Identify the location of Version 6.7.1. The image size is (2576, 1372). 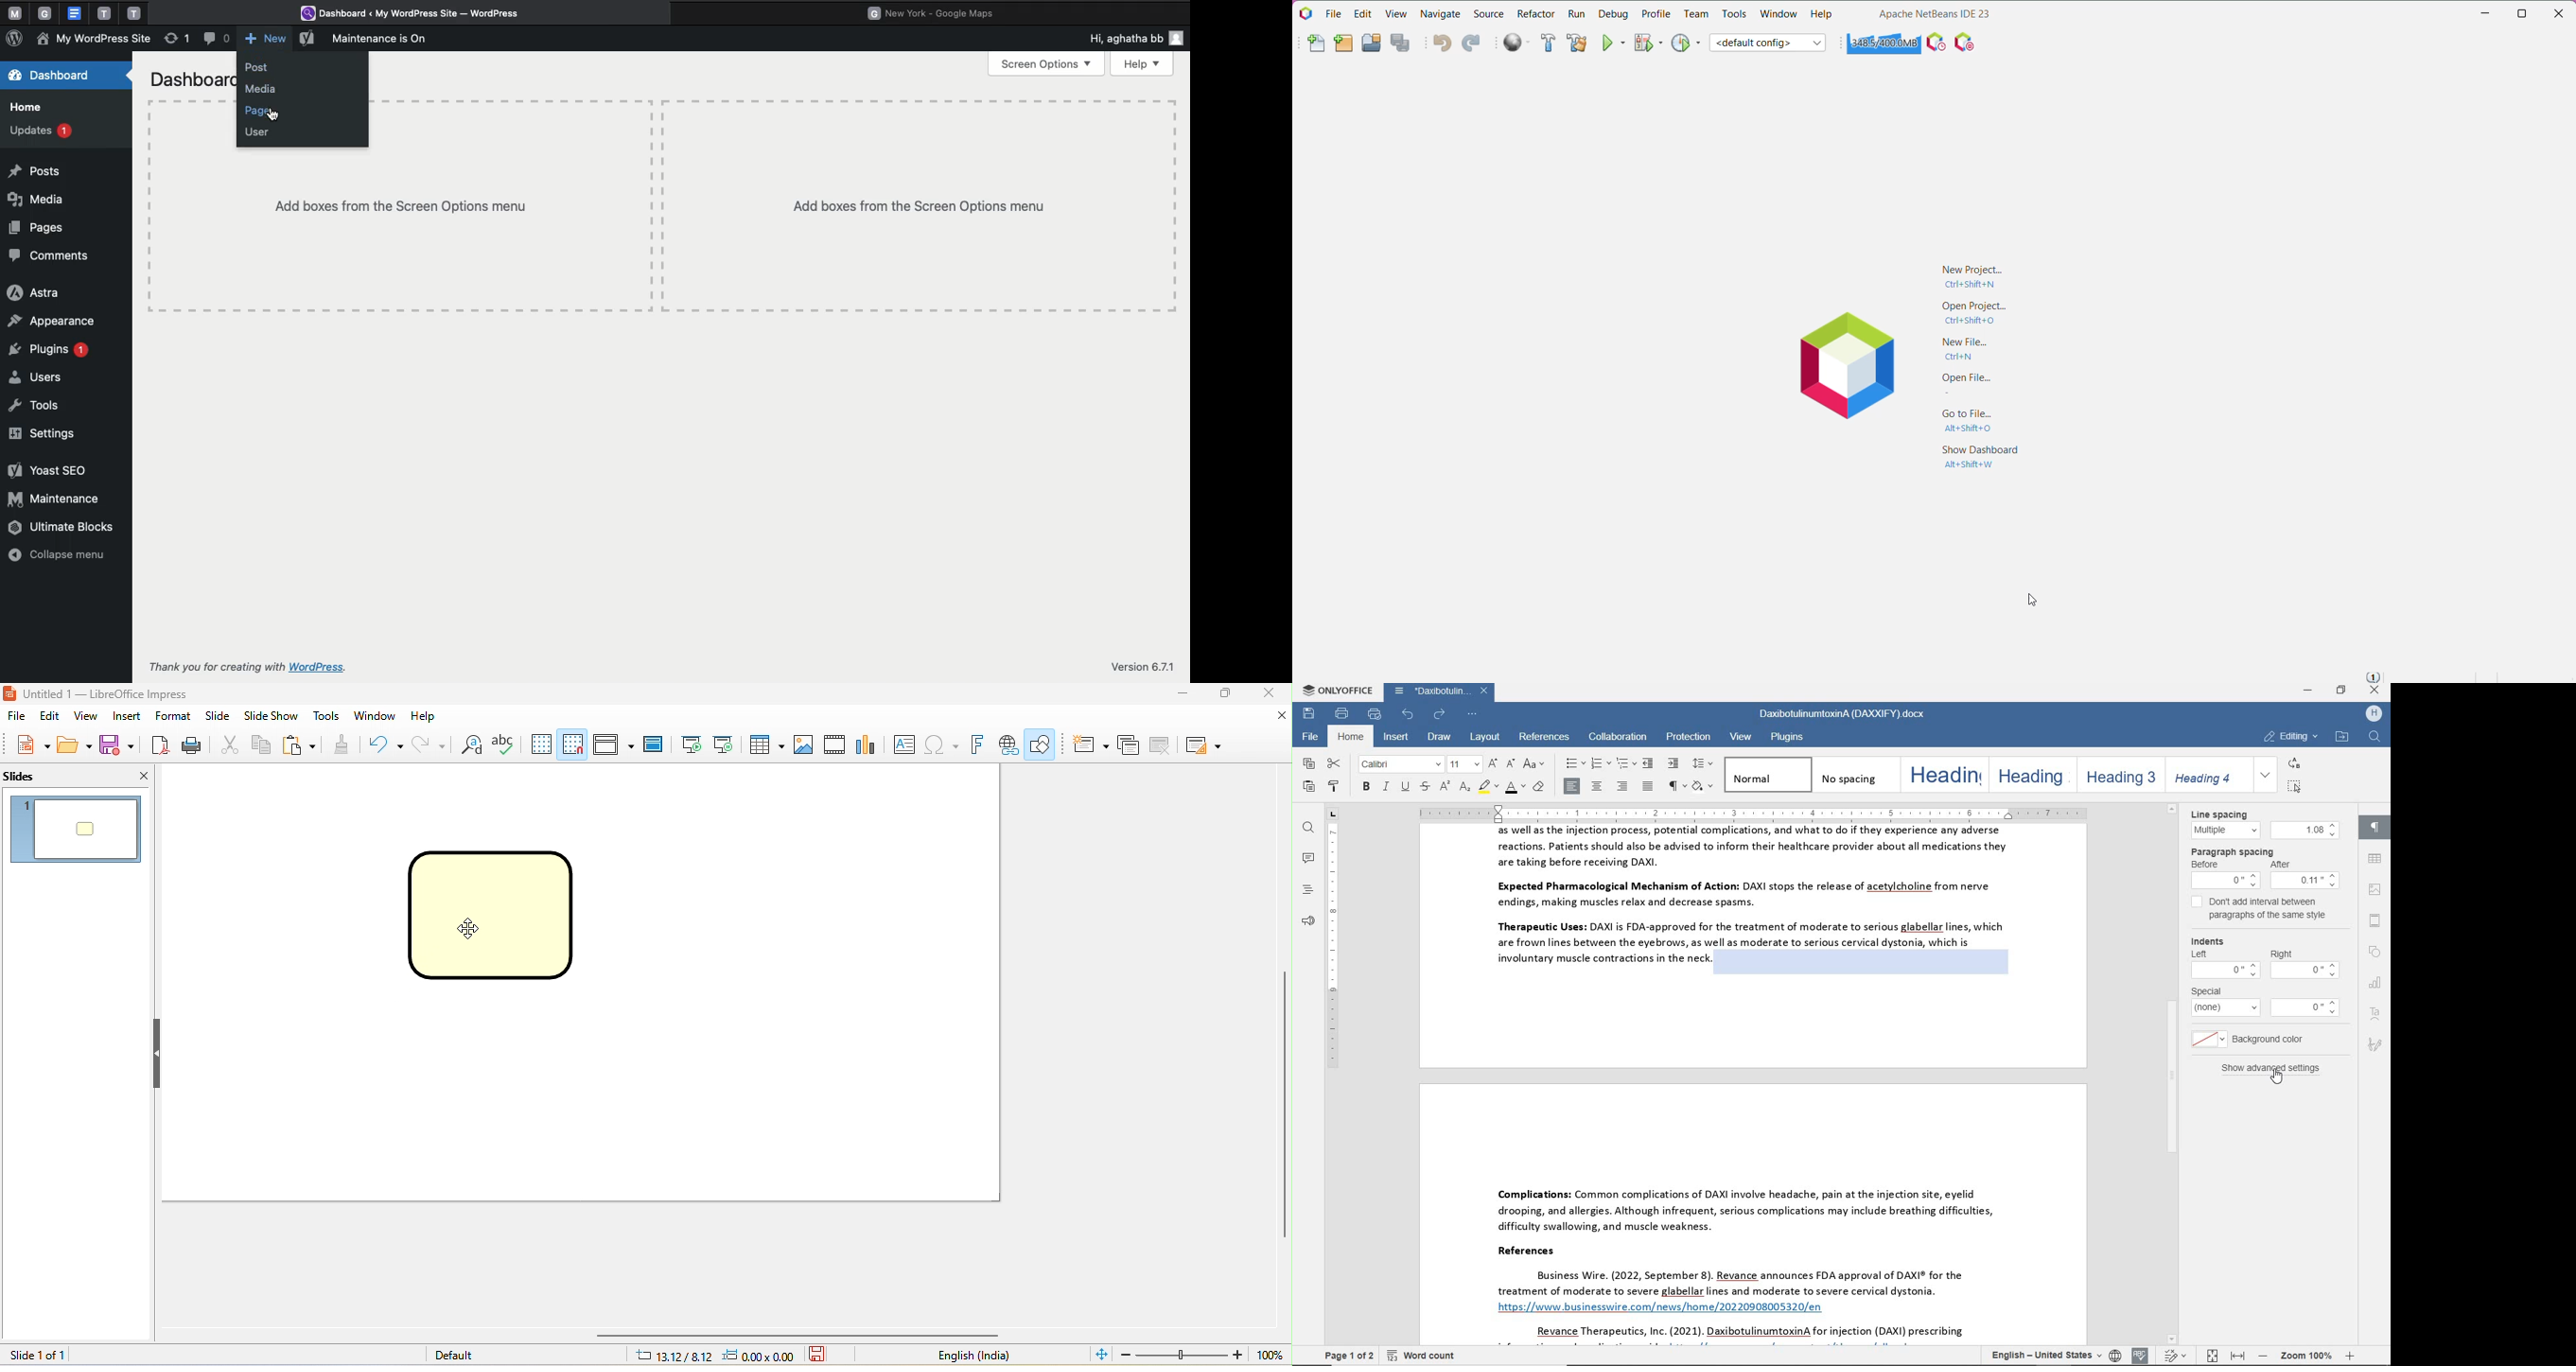
(1142, 667).